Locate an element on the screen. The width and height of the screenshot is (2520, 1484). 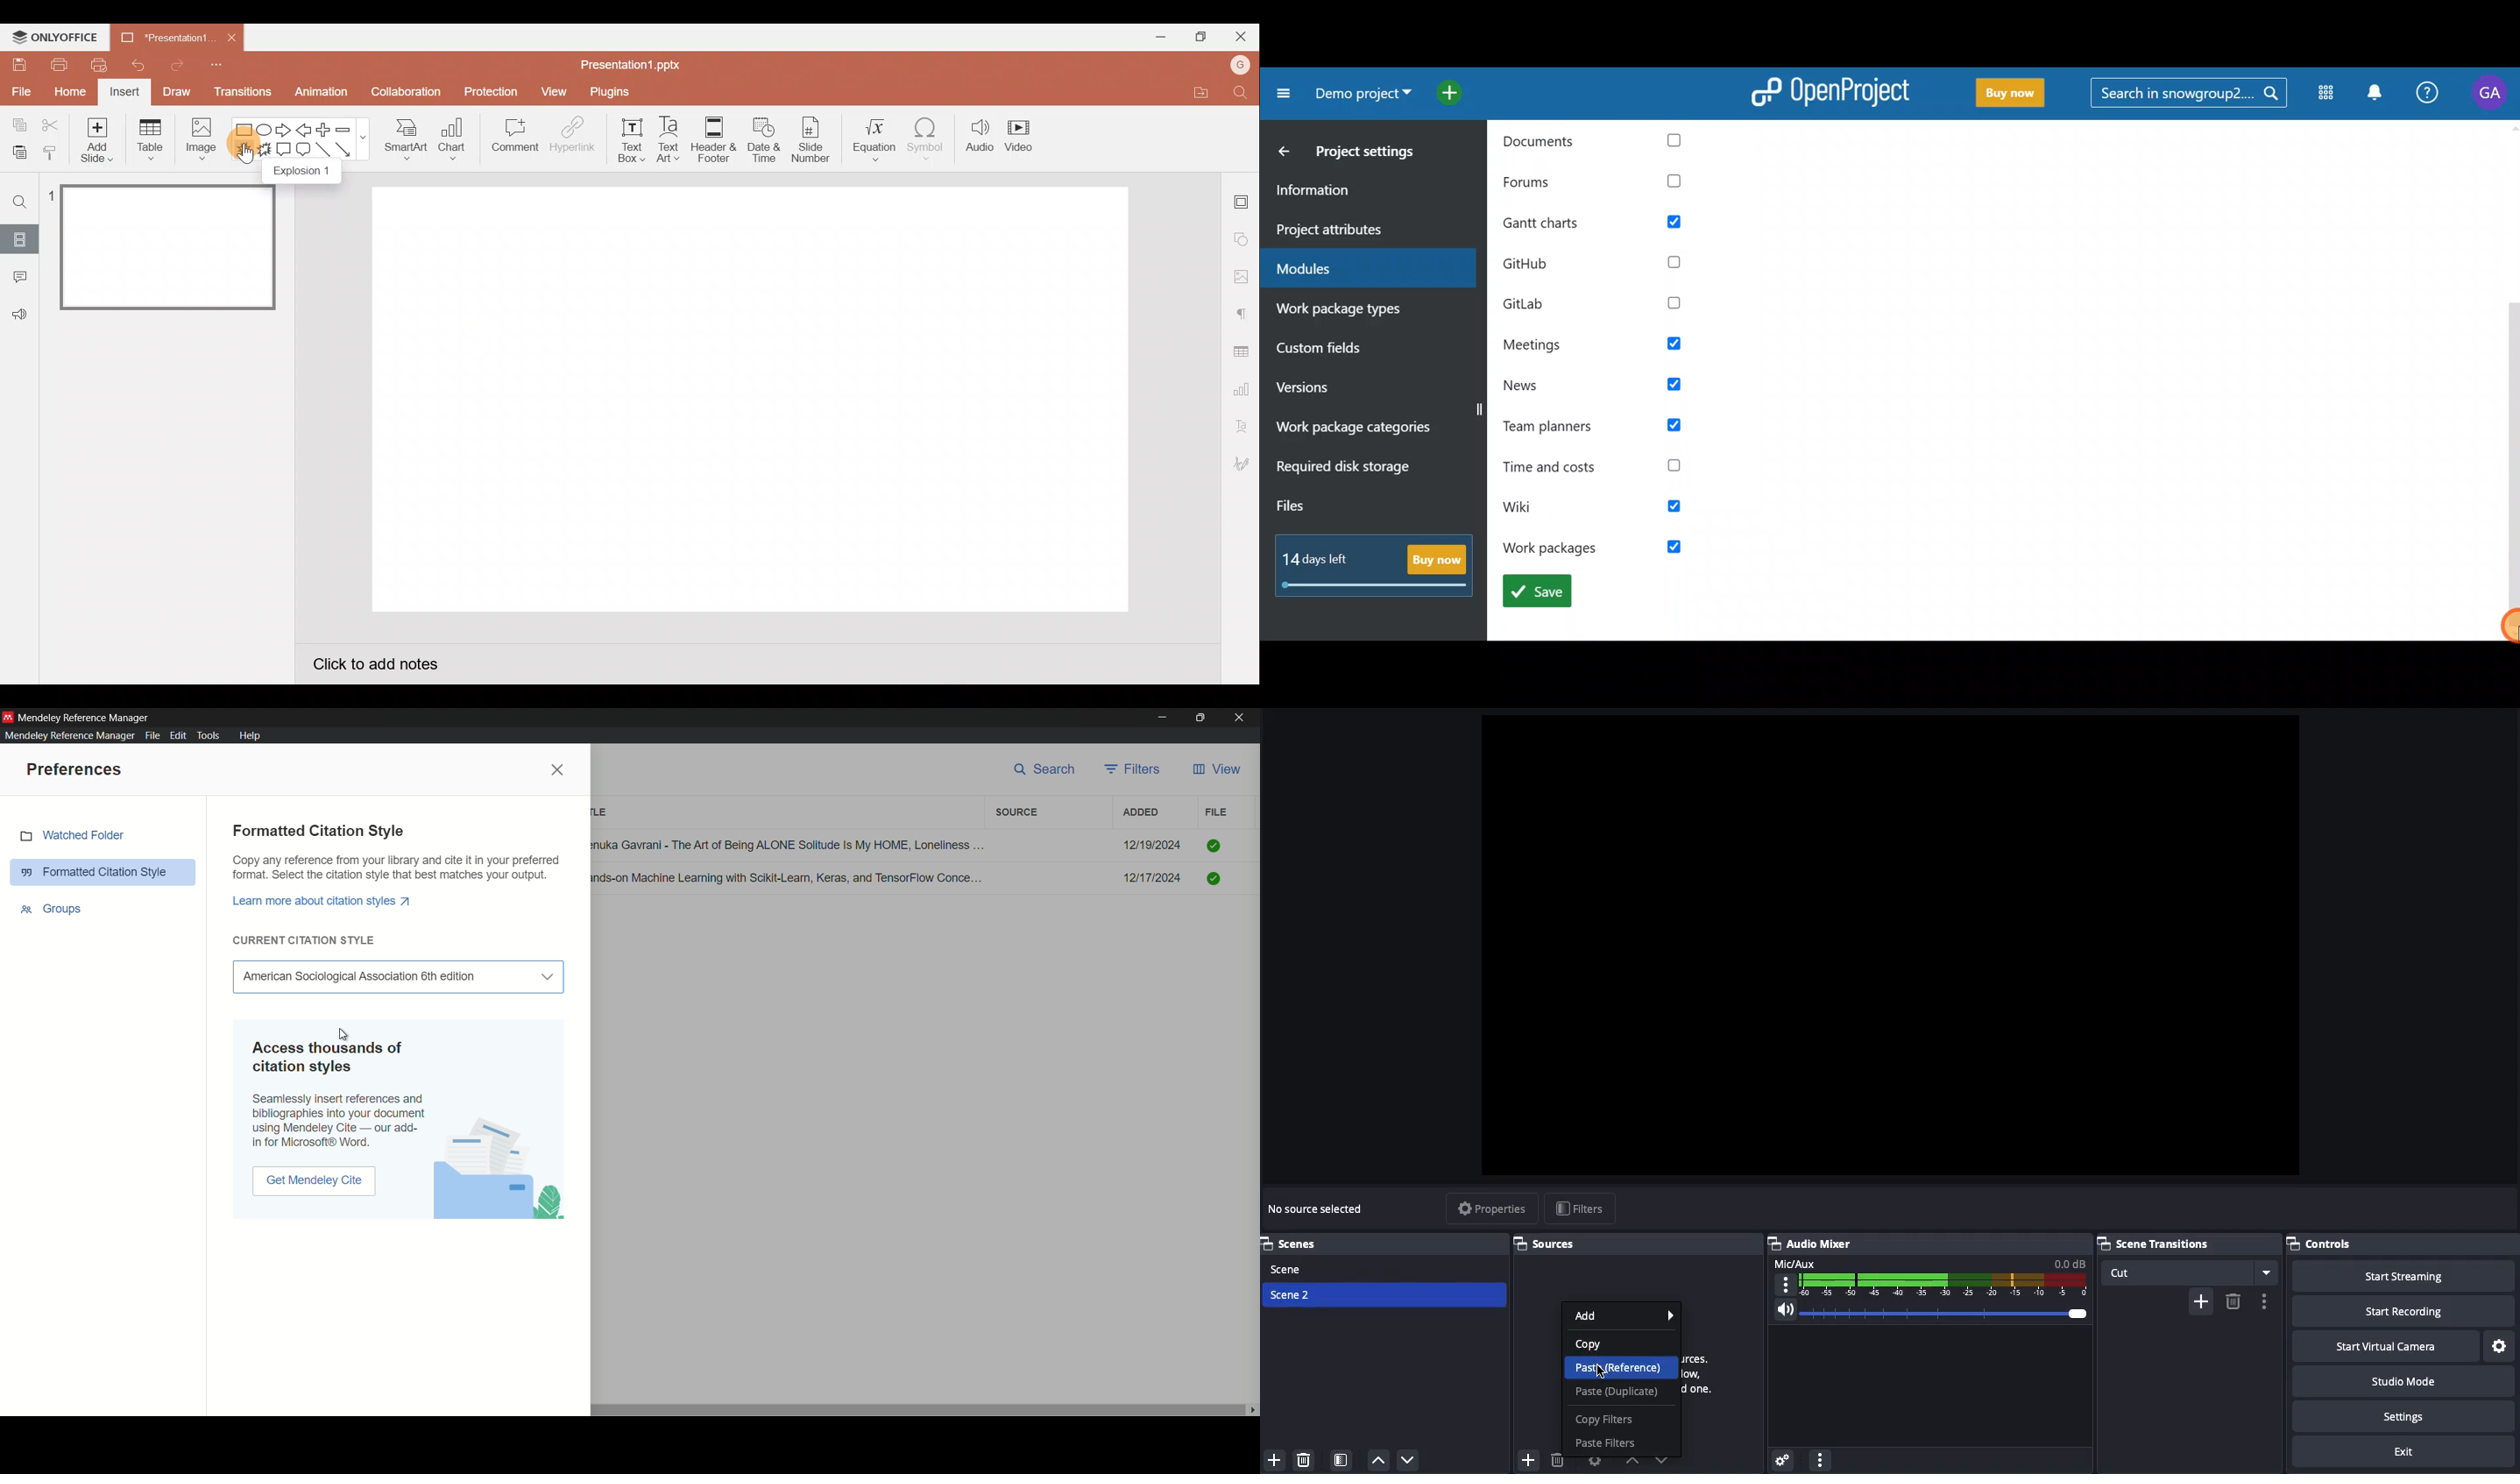
Start virtual camera is located at coordinates (2382, 1344).